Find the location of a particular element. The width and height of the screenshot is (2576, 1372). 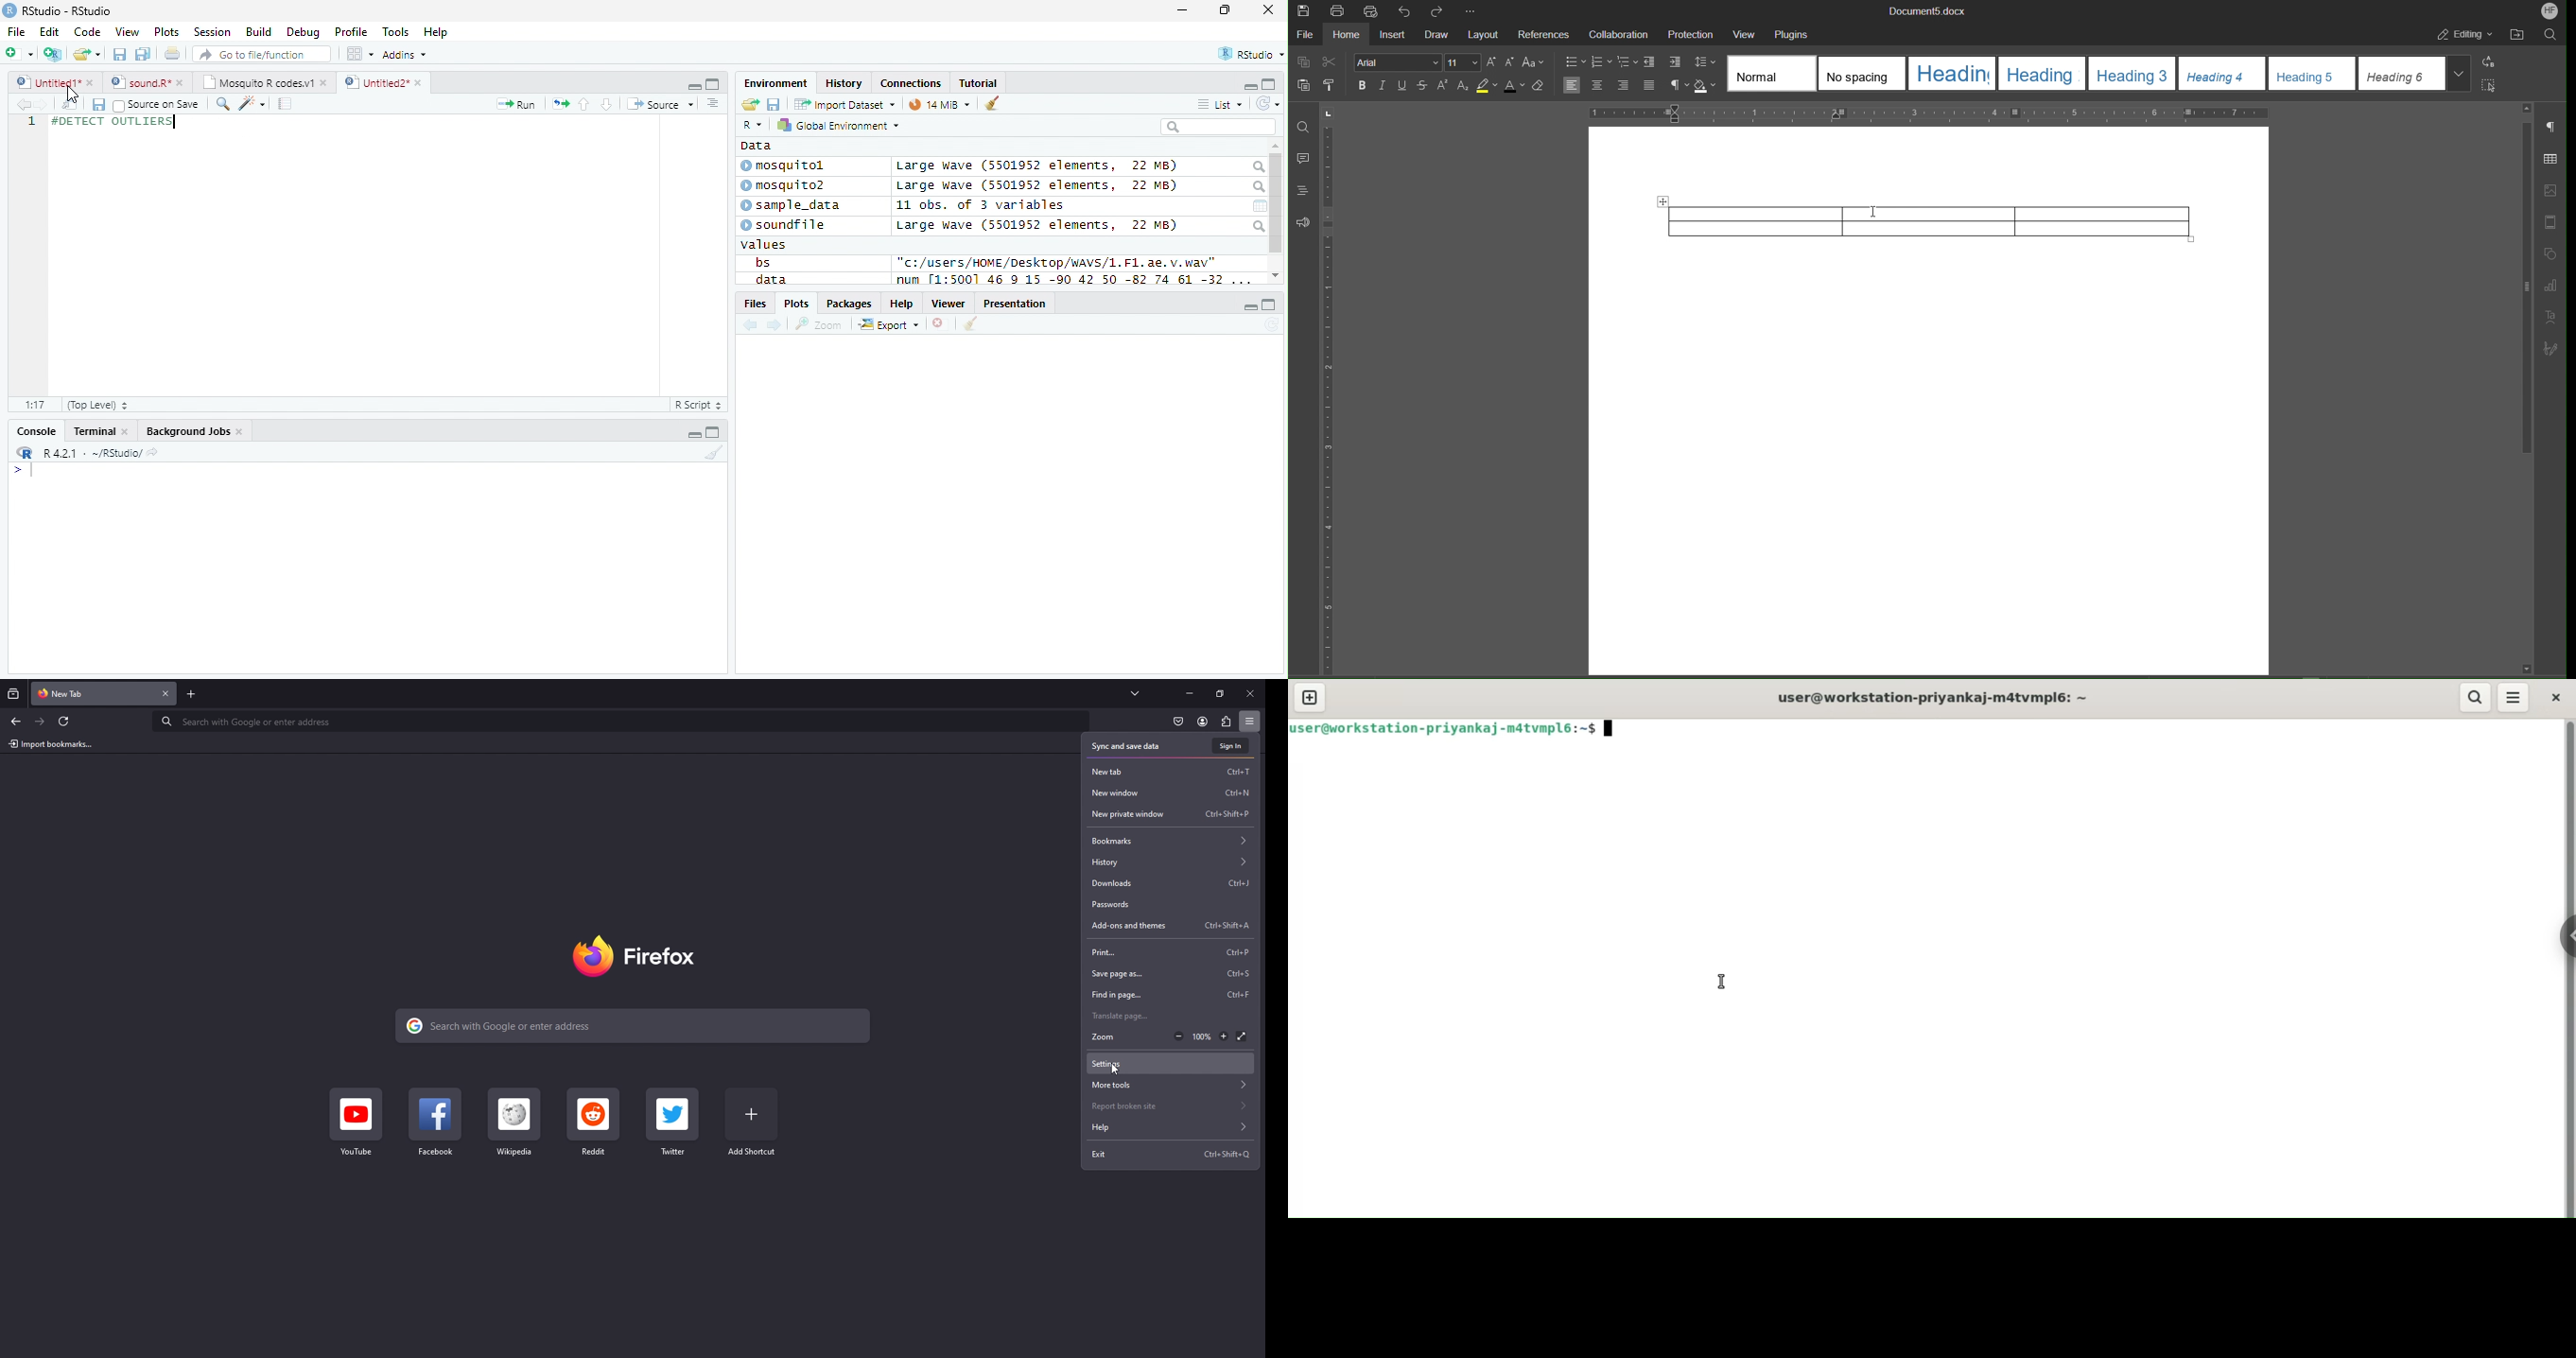

bookmarks is located at coordinates (1171, 840).